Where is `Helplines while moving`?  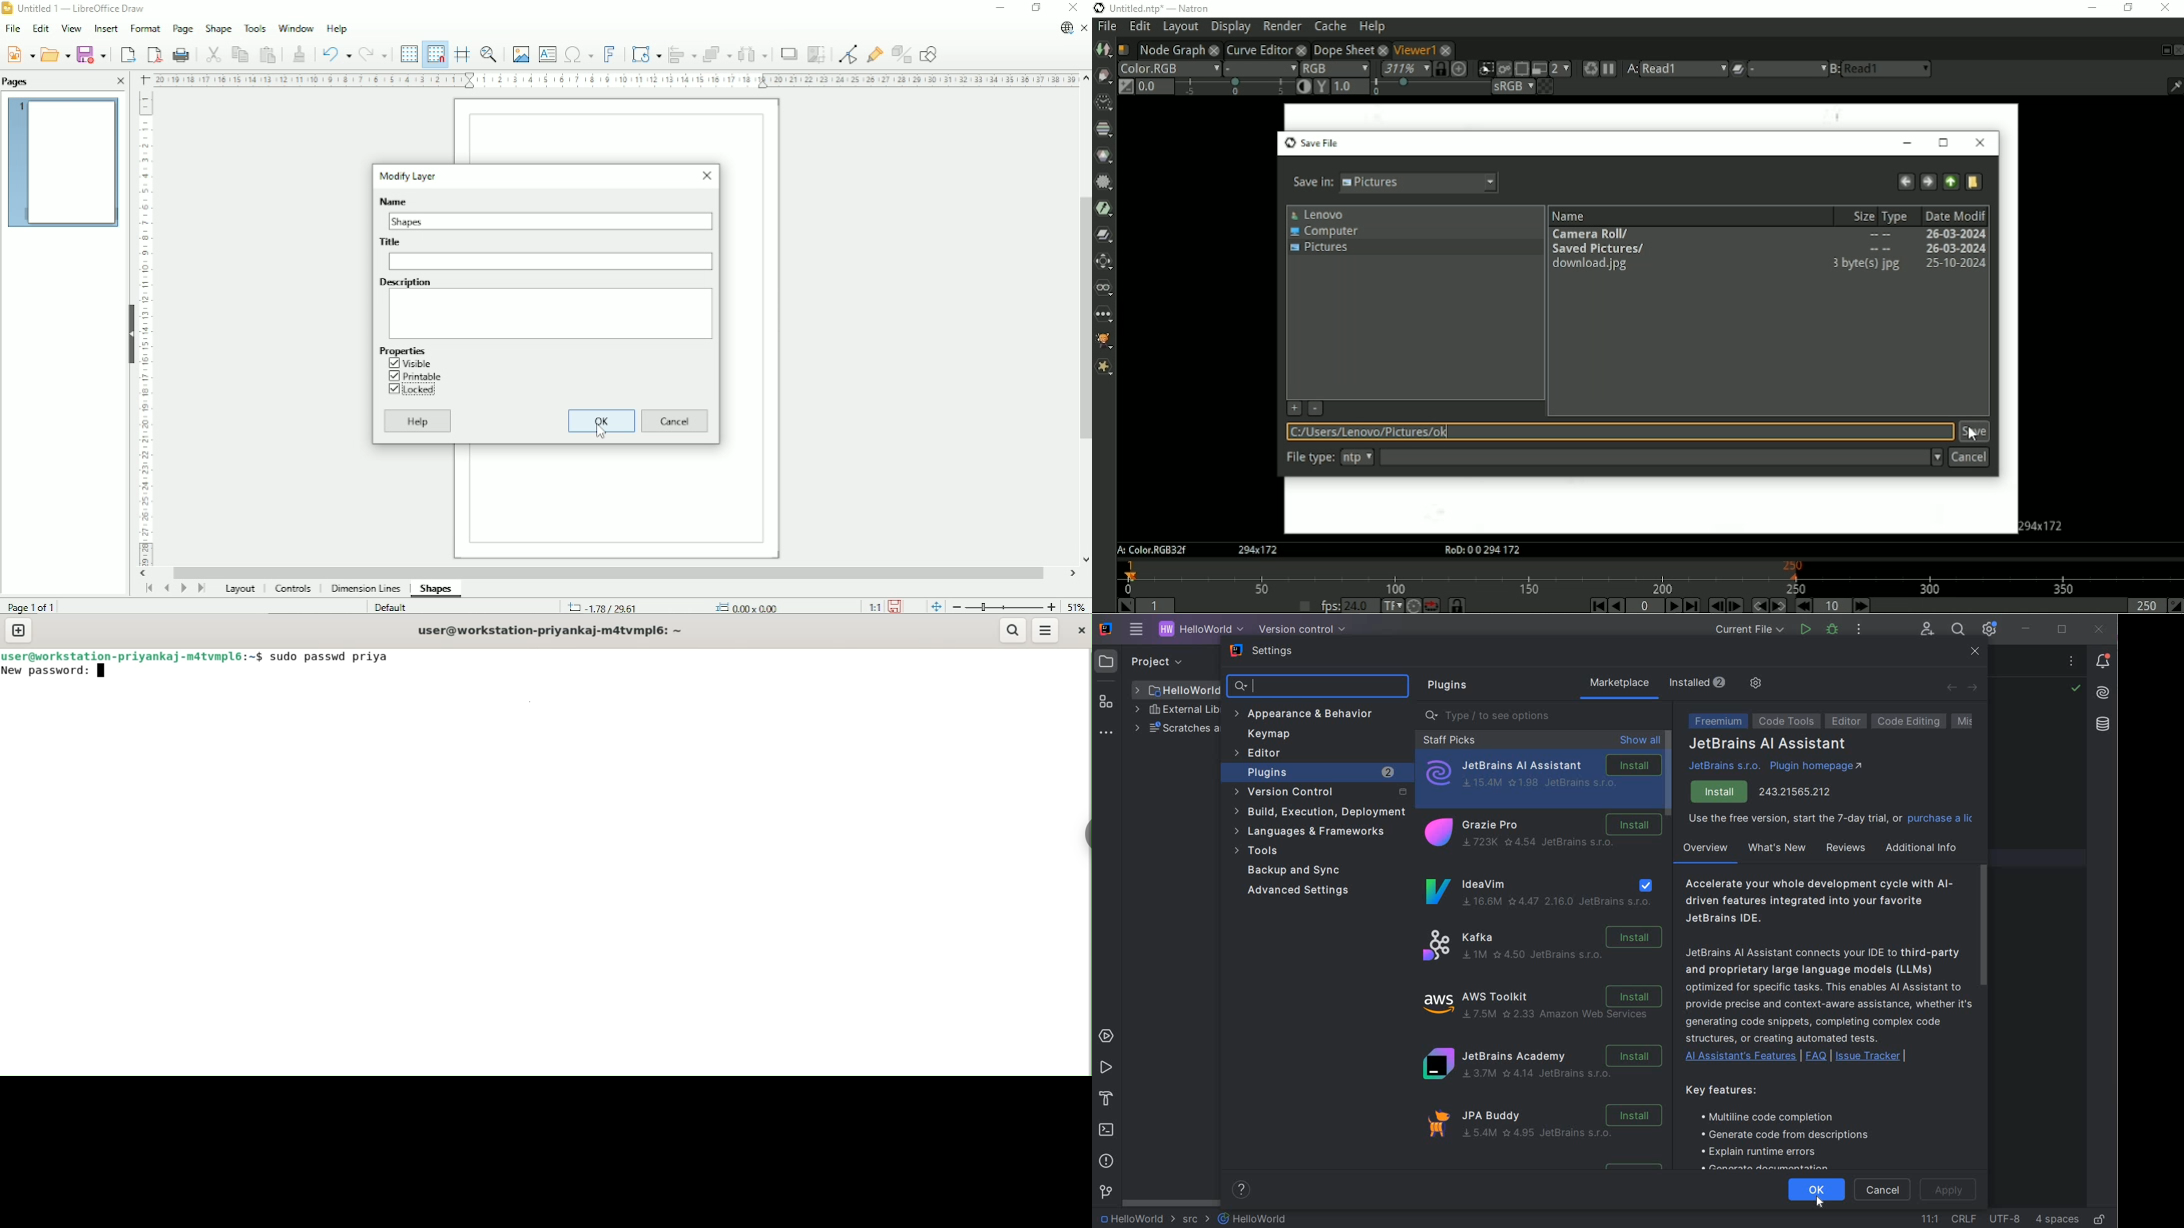
Helplines while moving is located at coordinates (461, 53).